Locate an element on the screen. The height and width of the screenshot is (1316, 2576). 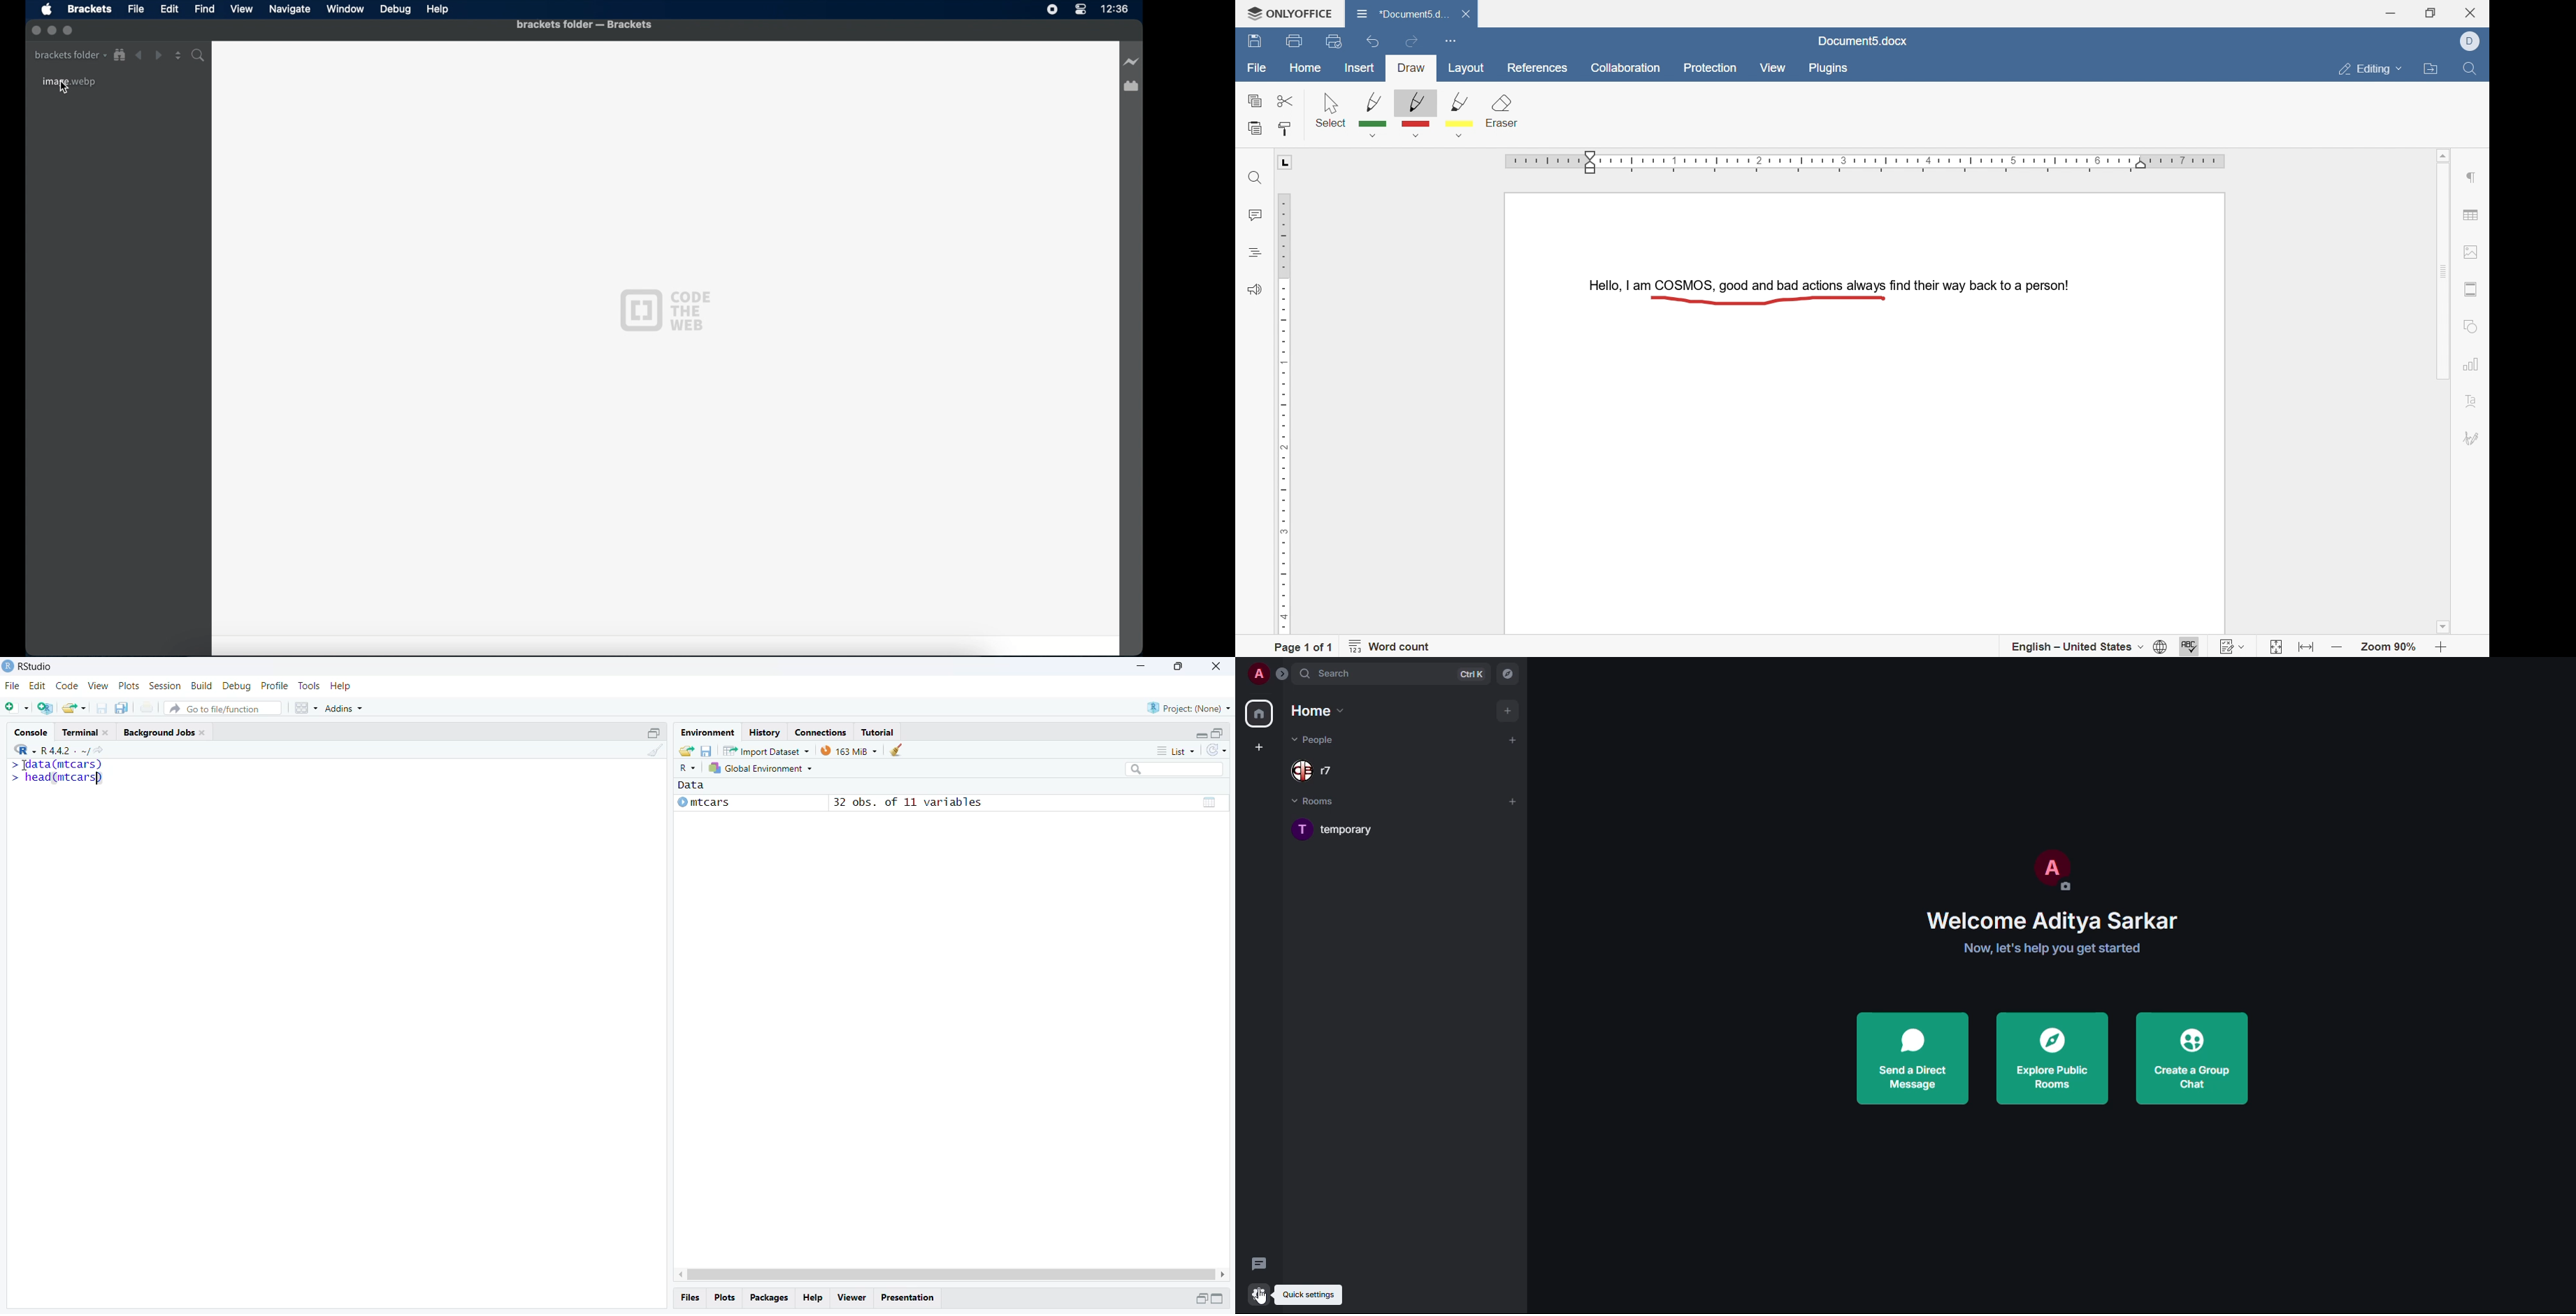
help is located at coordinates (812, 1298).